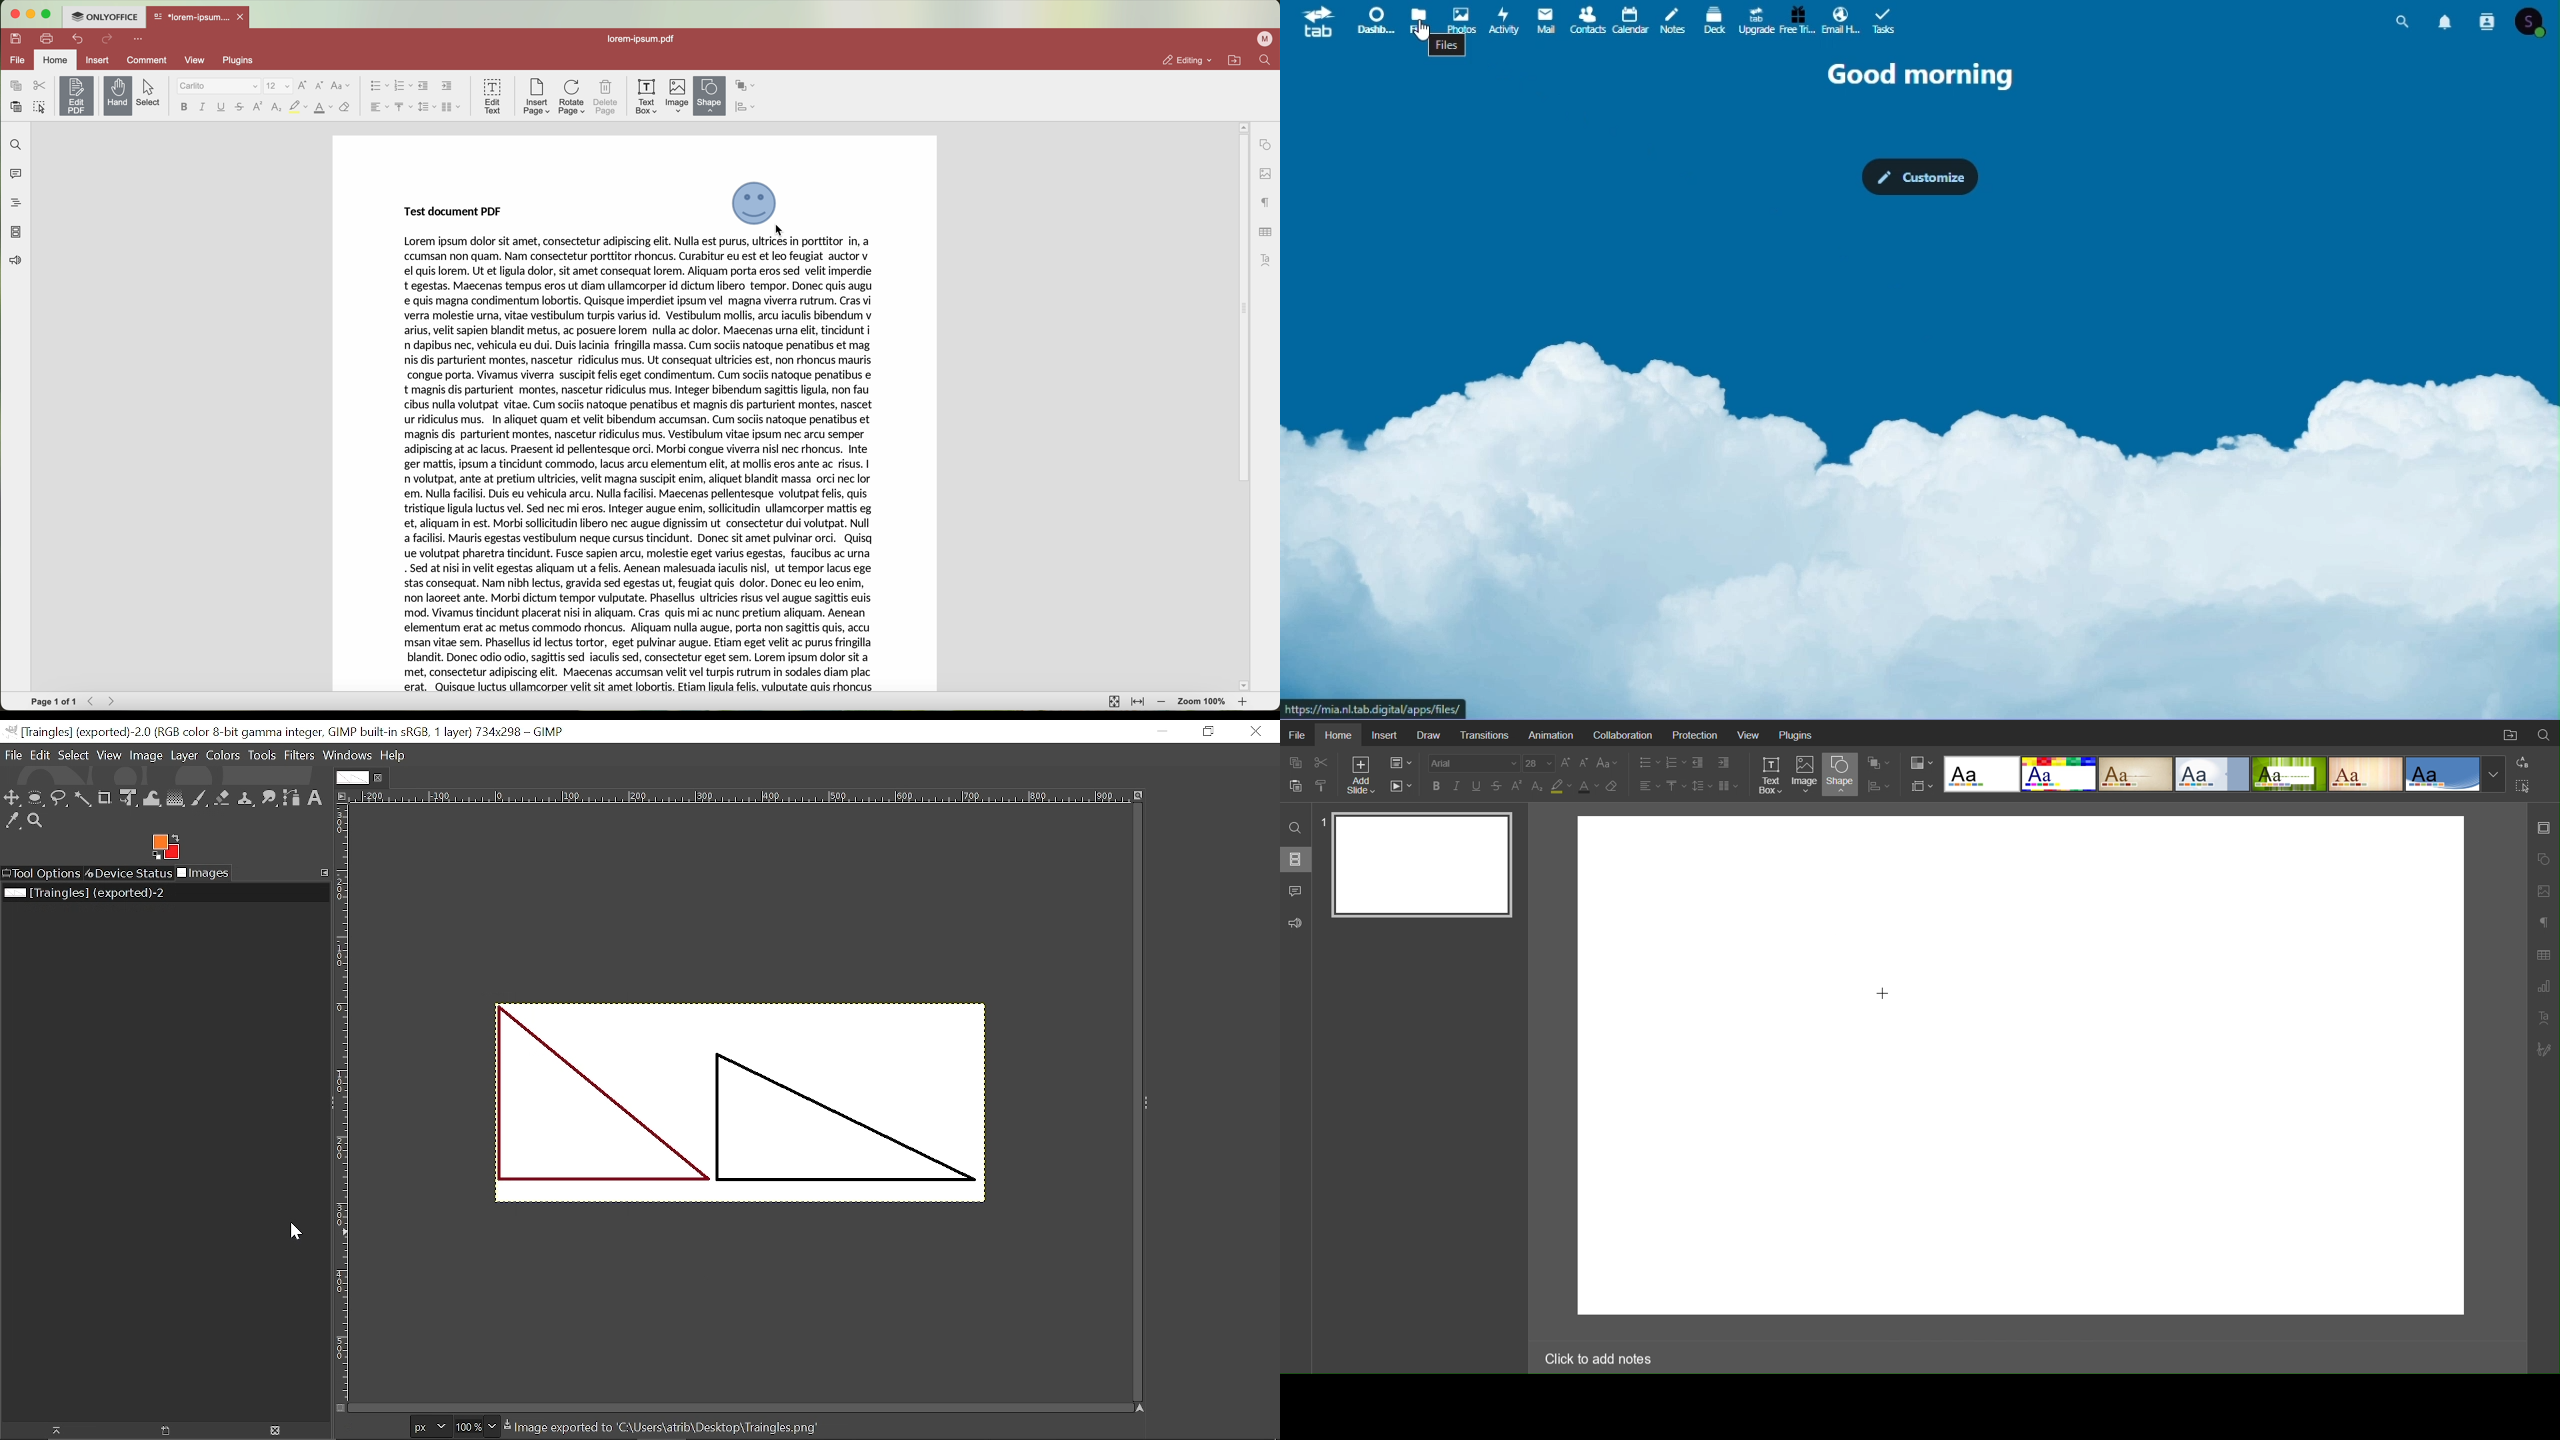  I want to click on contacts, so click(1582, 17).